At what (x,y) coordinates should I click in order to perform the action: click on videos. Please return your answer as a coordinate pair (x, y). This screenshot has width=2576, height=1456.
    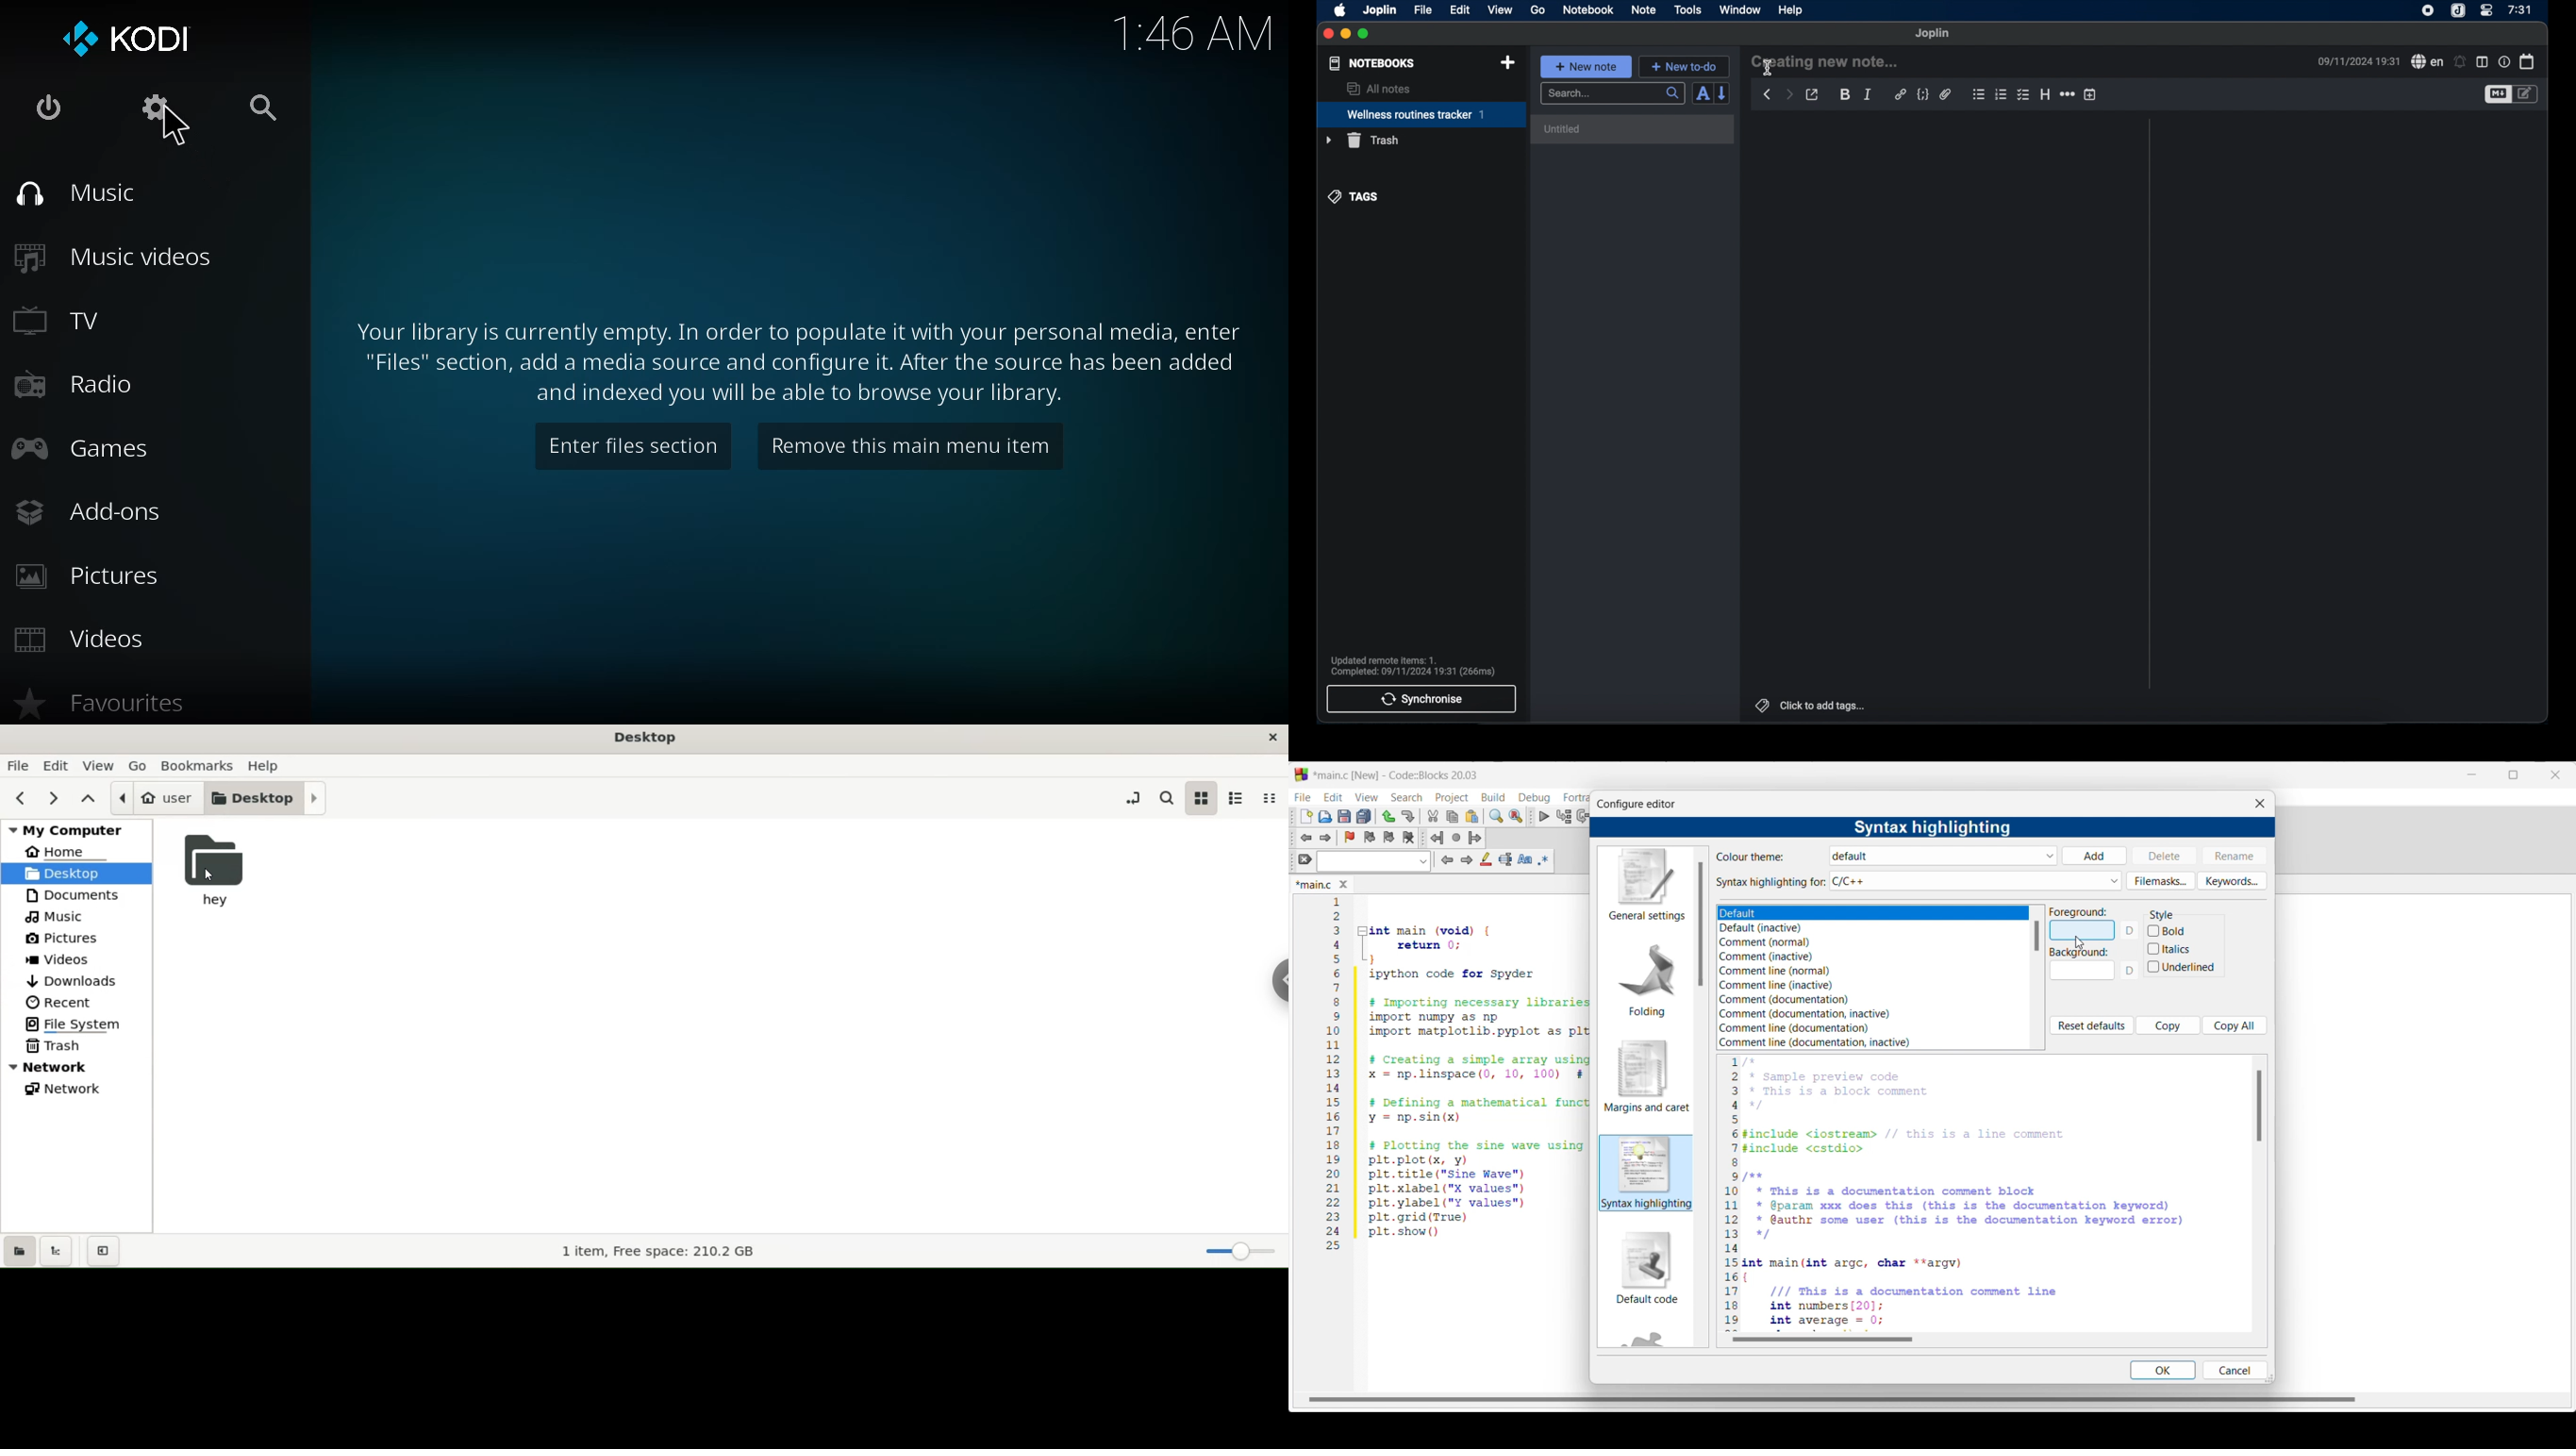
    Looking at the image, I should click on (81, 639).